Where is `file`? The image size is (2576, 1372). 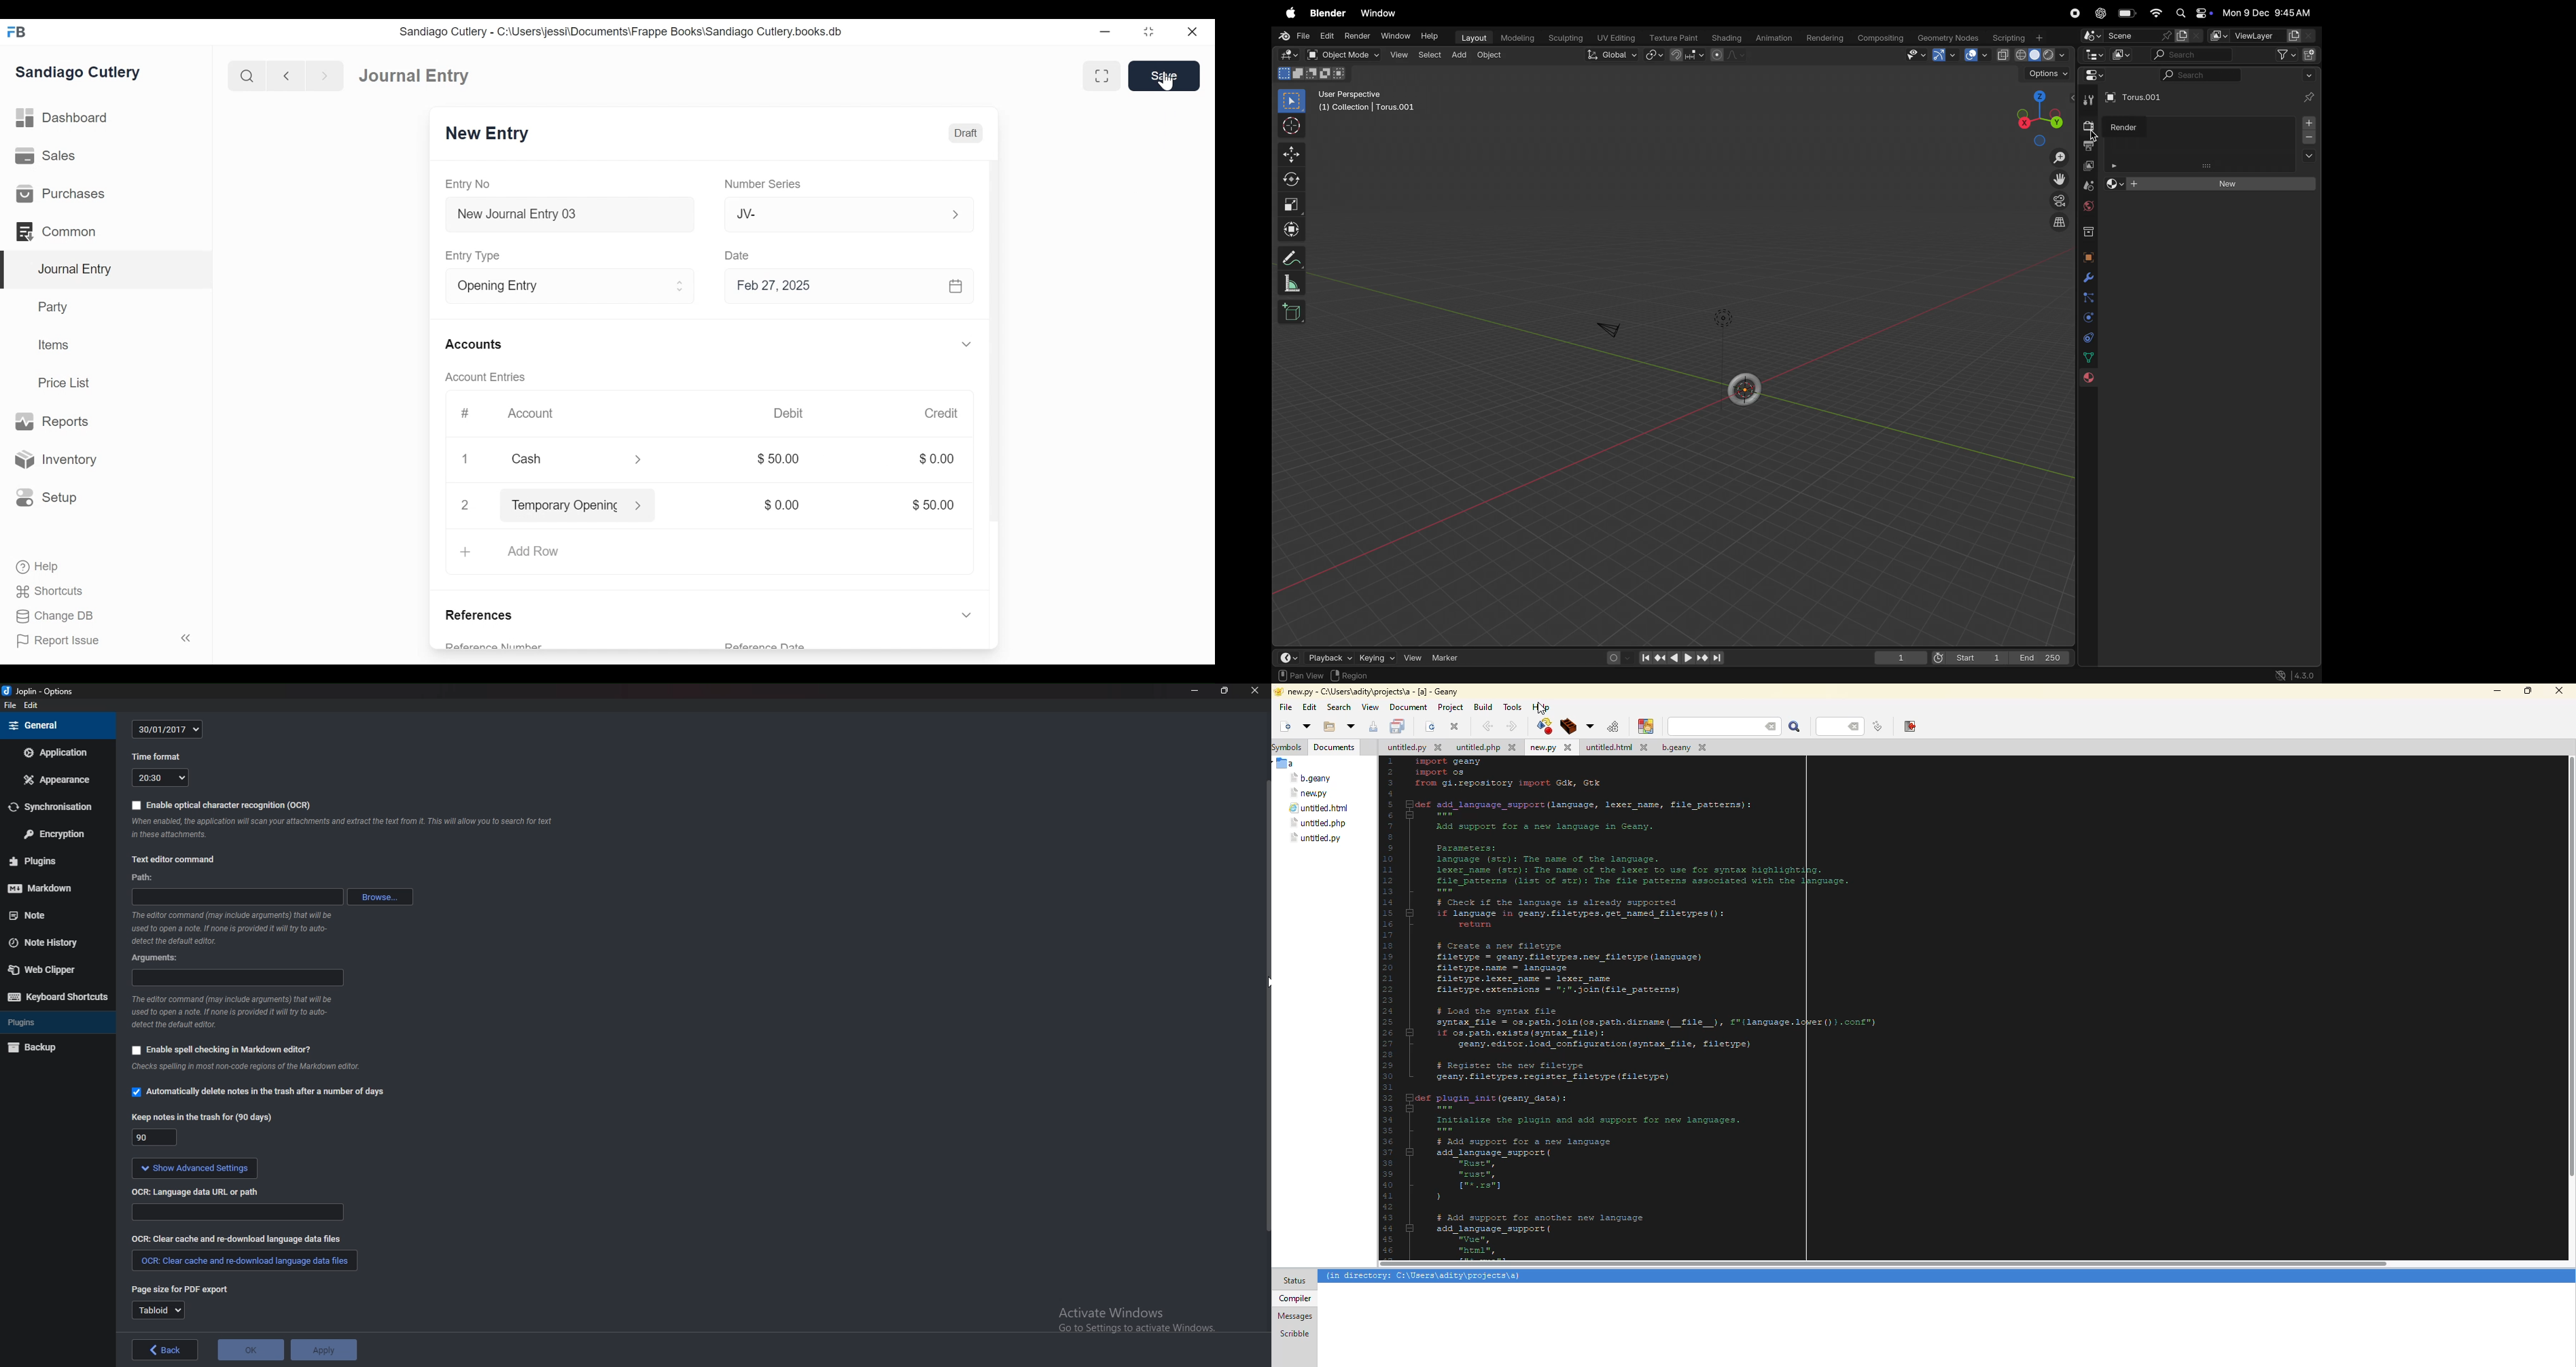 file is located at coordinates (11, 705).